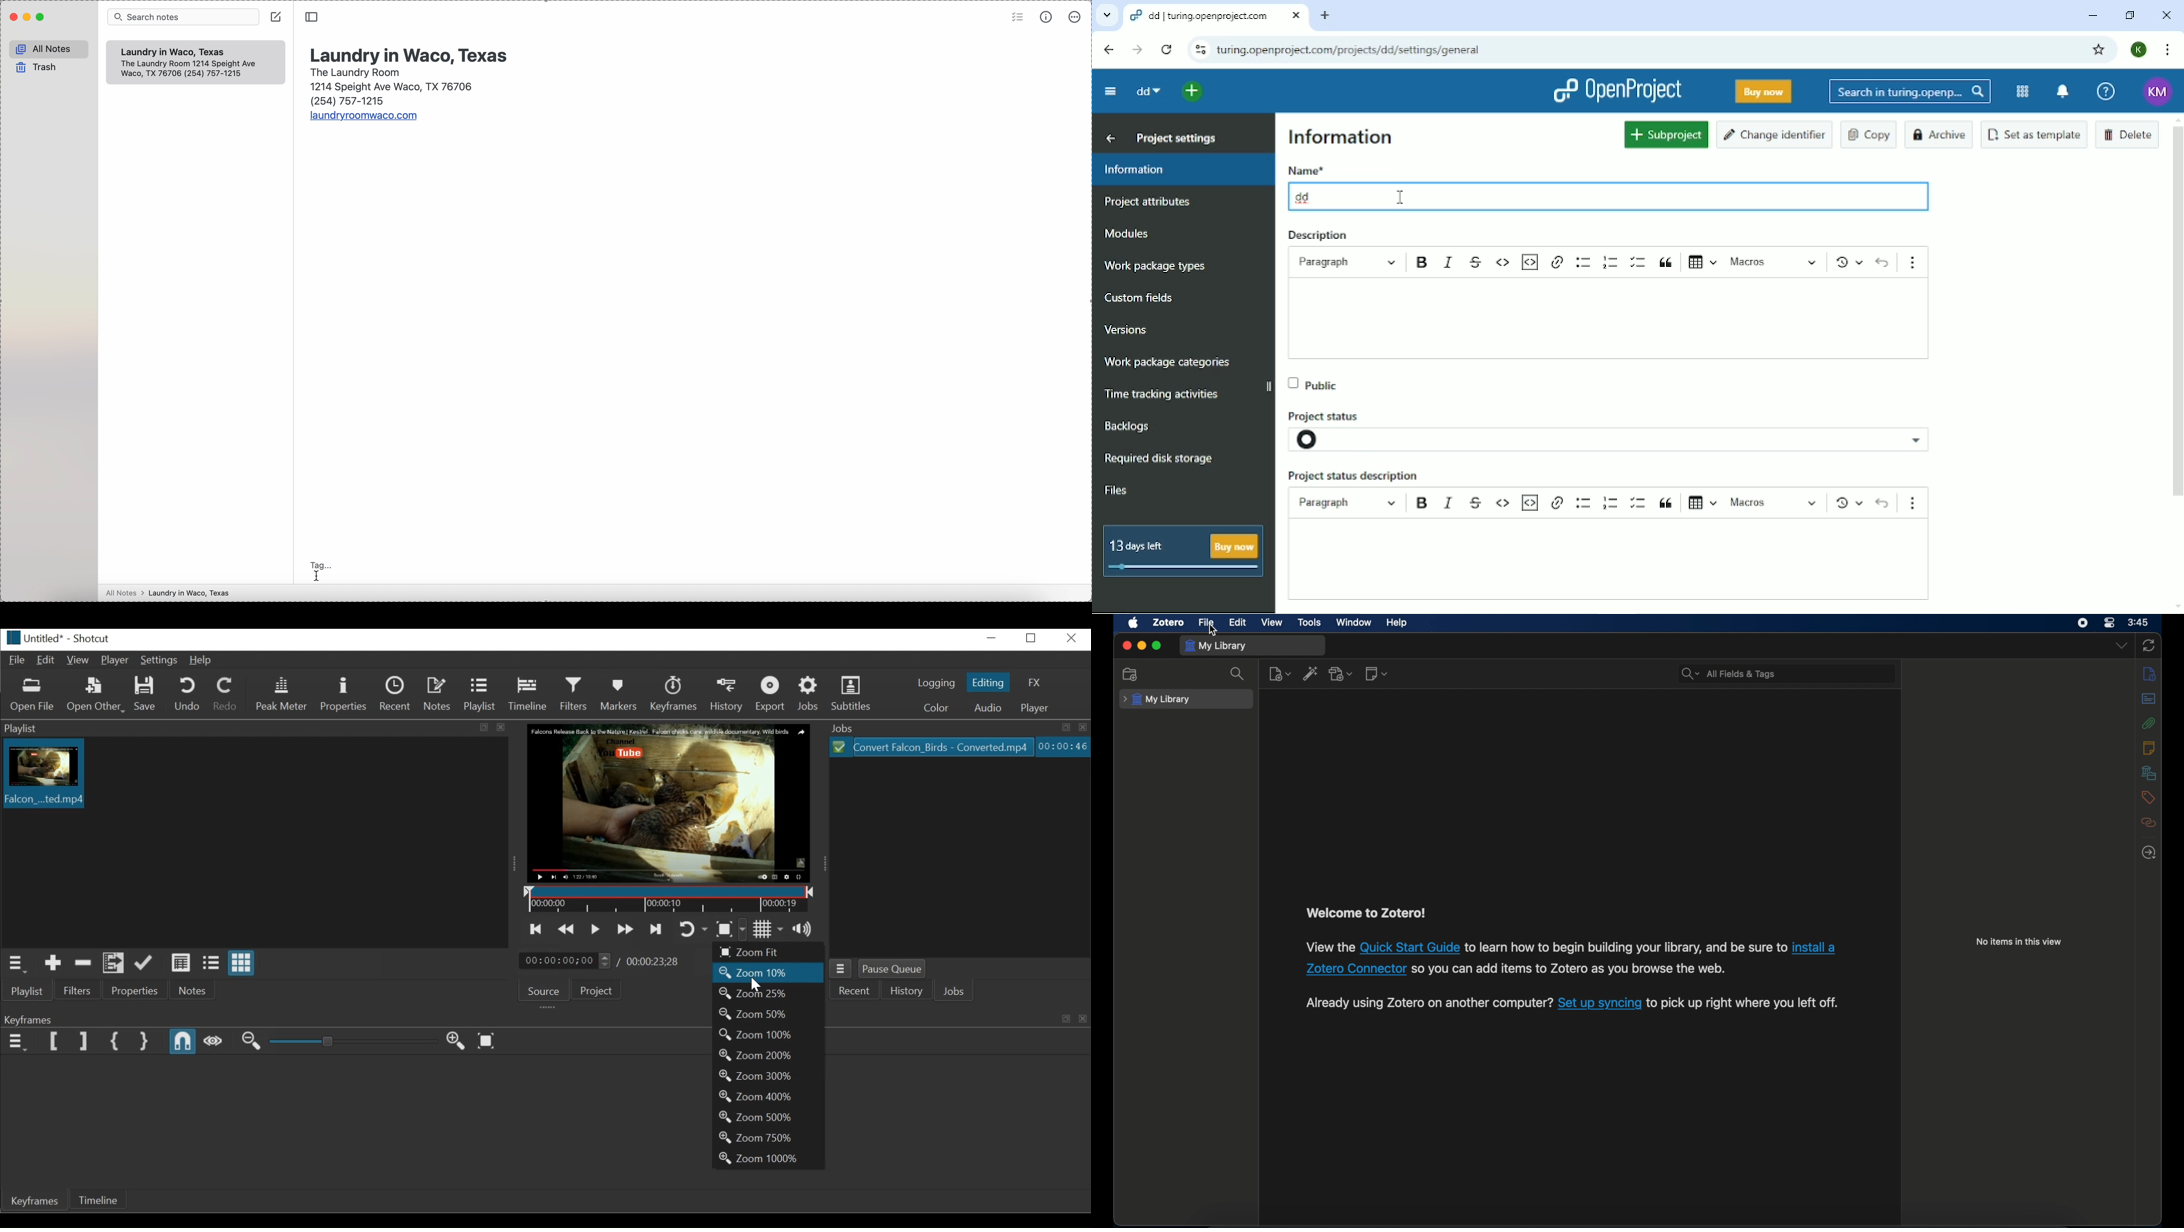 The height and width of the screenshot is (1232, 2184). I want to click on The laundry room 1214 Speight Ave Waco, TX 76706 (254) 757-1215, so click(391, 87).